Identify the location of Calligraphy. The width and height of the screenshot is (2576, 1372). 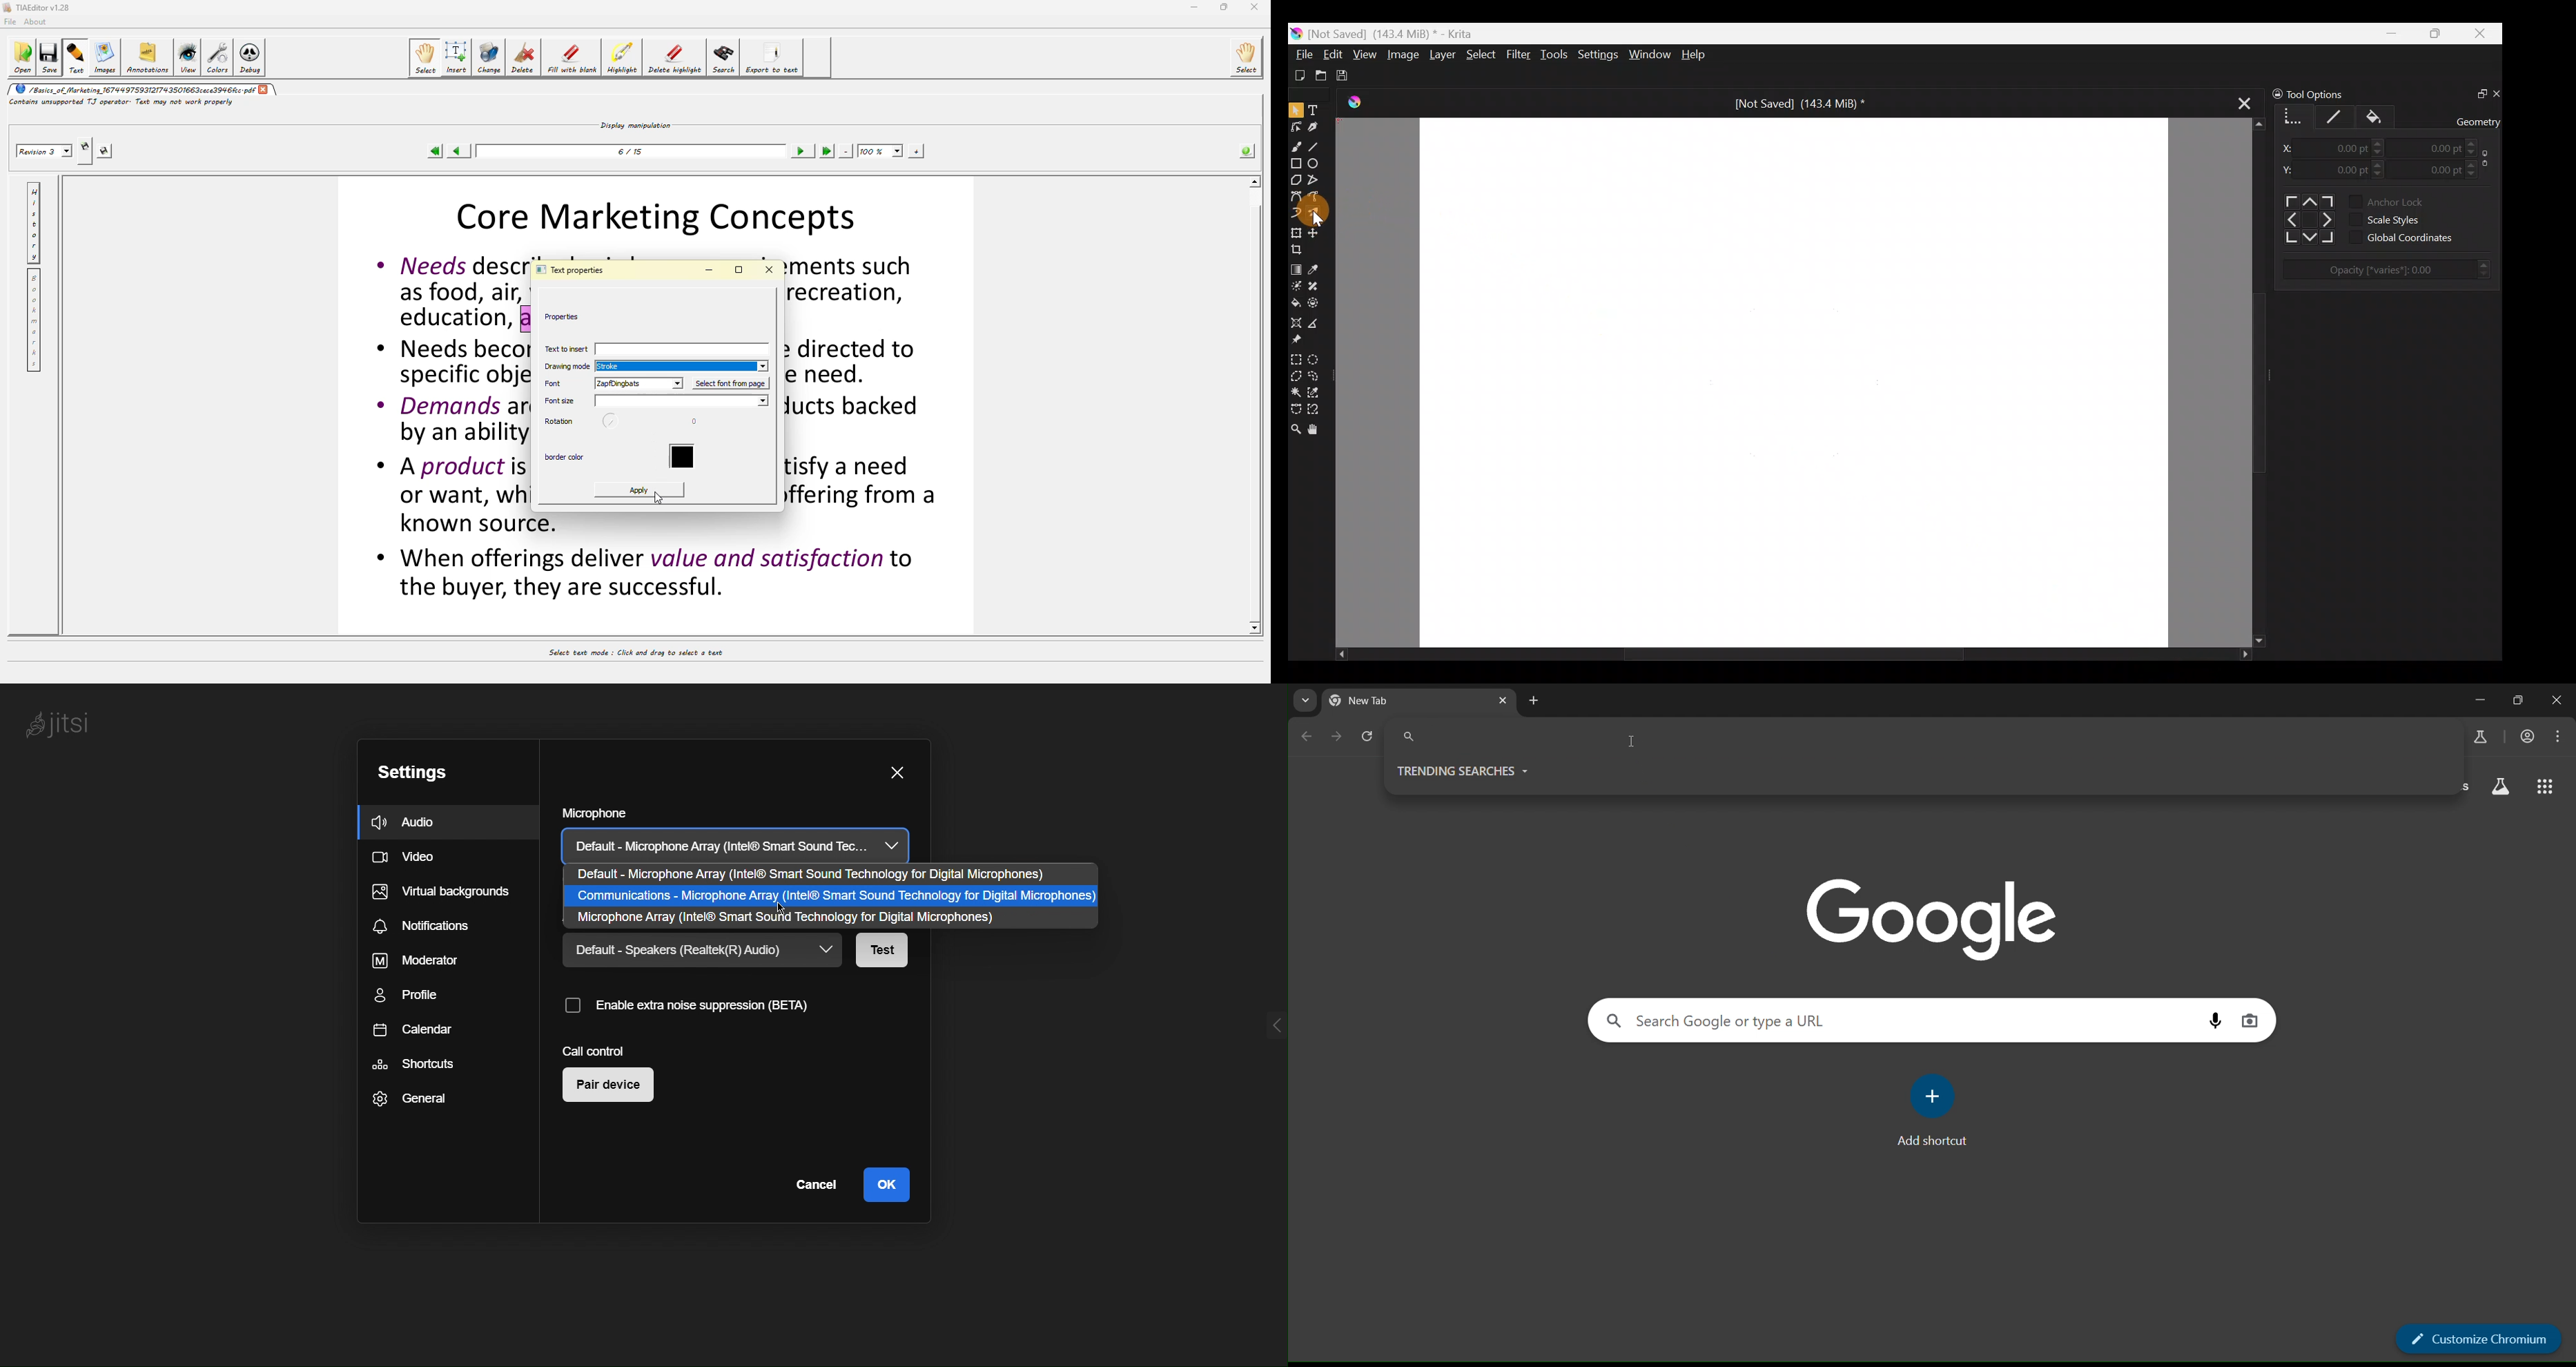
(1317, 125).